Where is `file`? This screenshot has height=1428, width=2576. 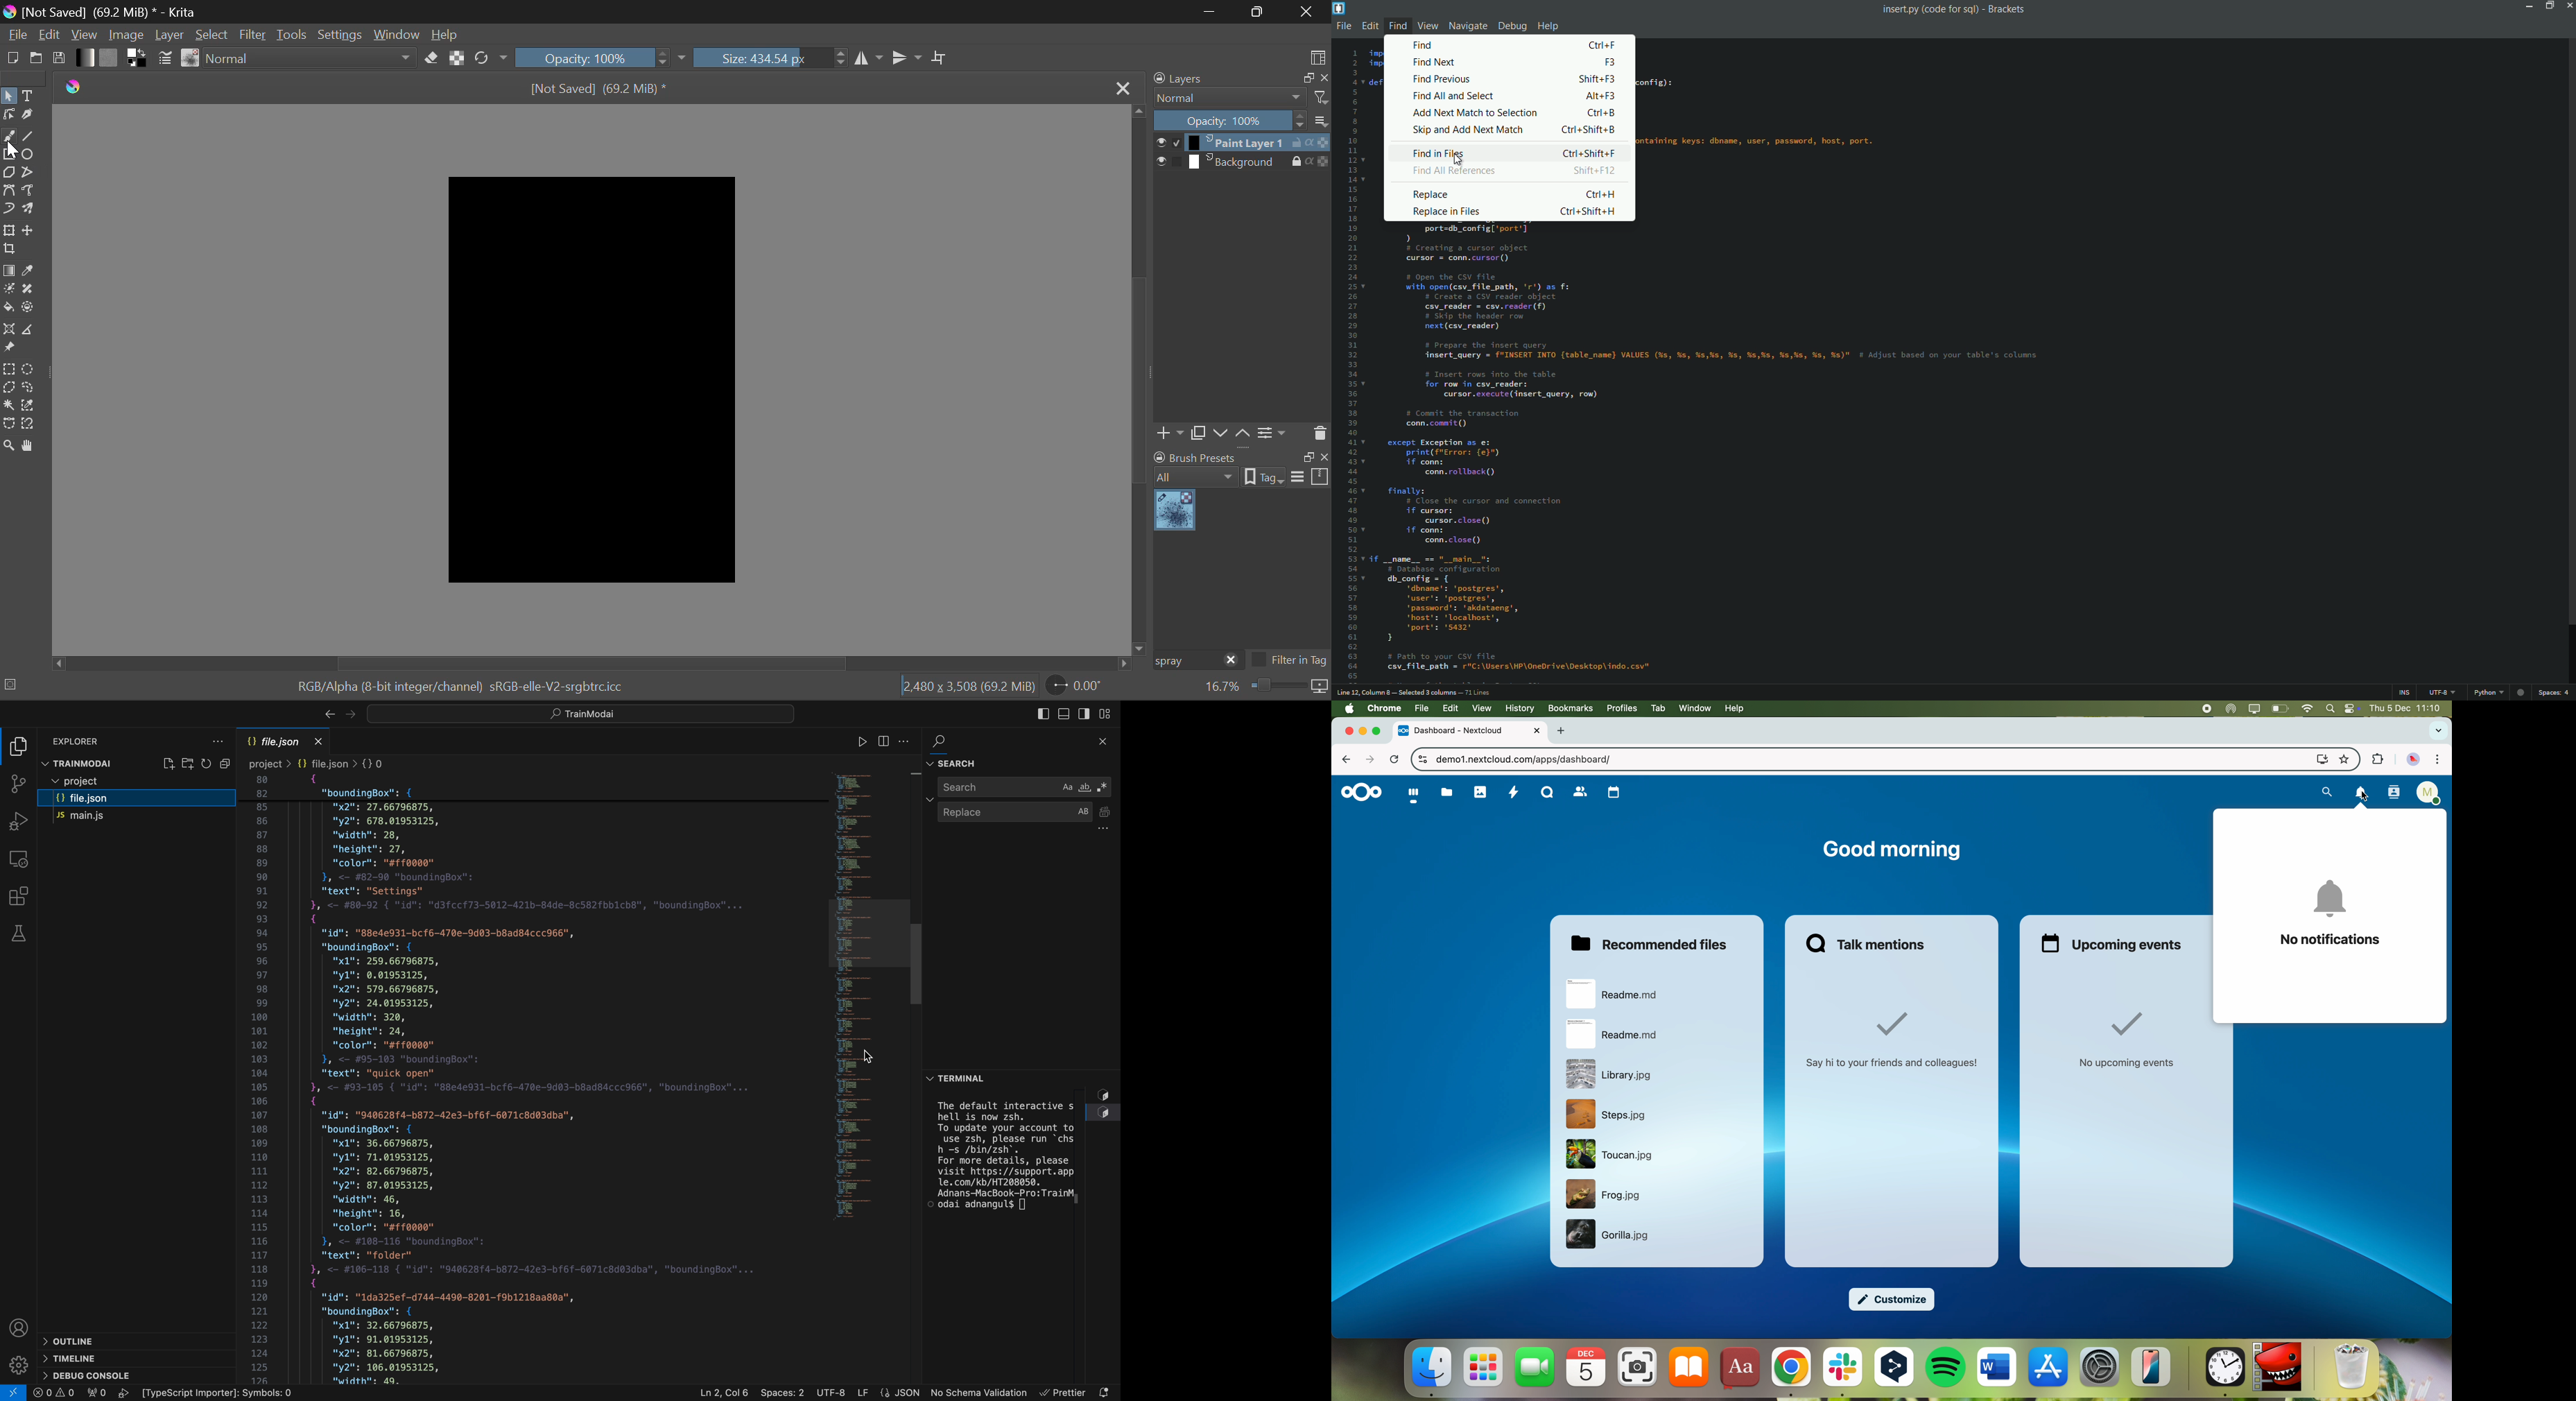 file is located at coordinates (1610, 1236).